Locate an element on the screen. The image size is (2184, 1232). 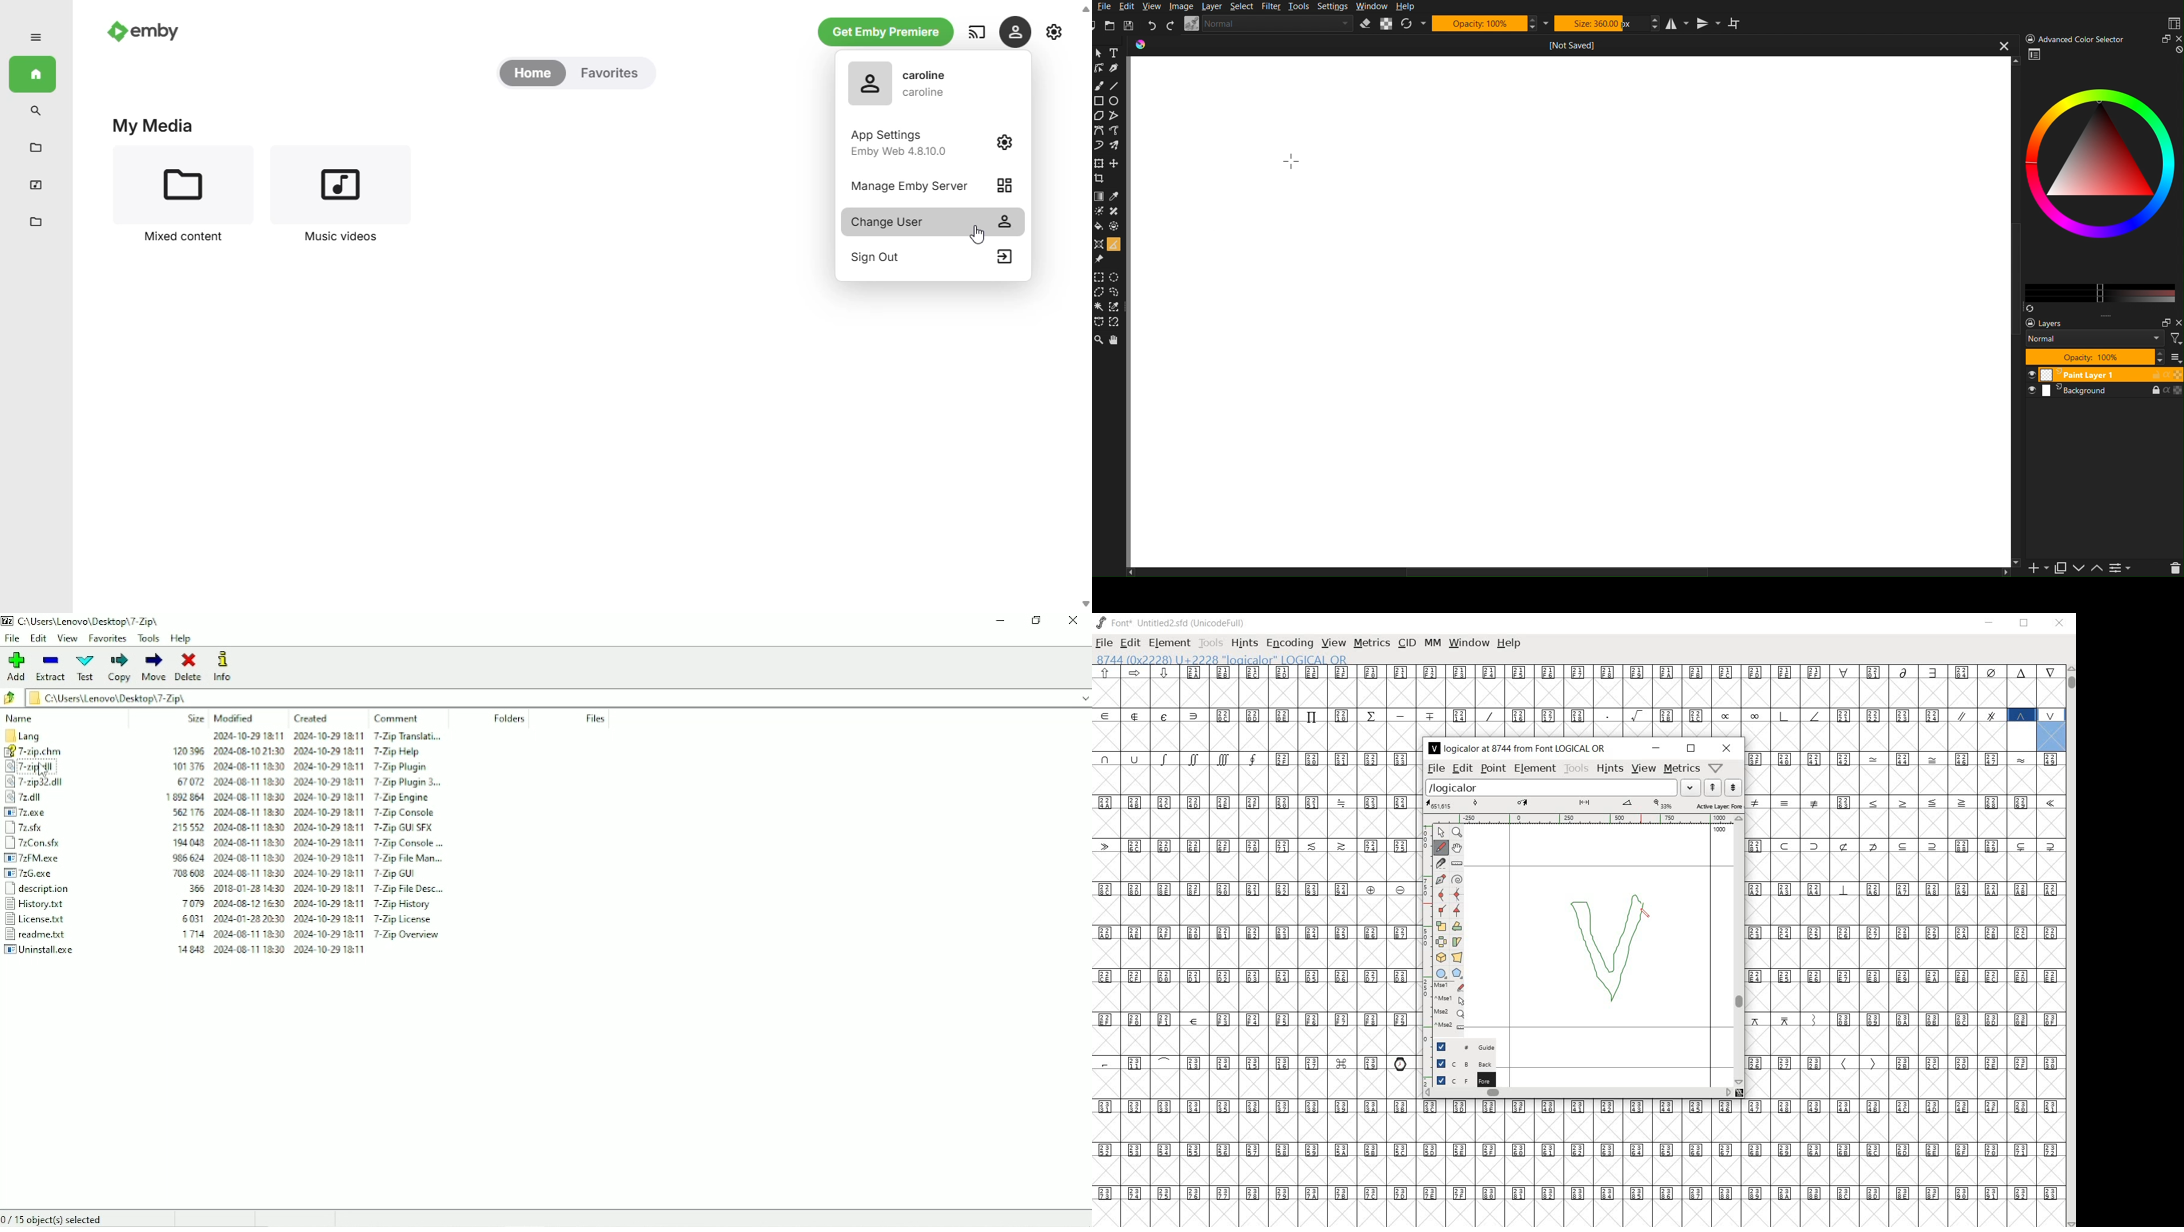
Blemish Fixes is located at coordinates (1116, 212).